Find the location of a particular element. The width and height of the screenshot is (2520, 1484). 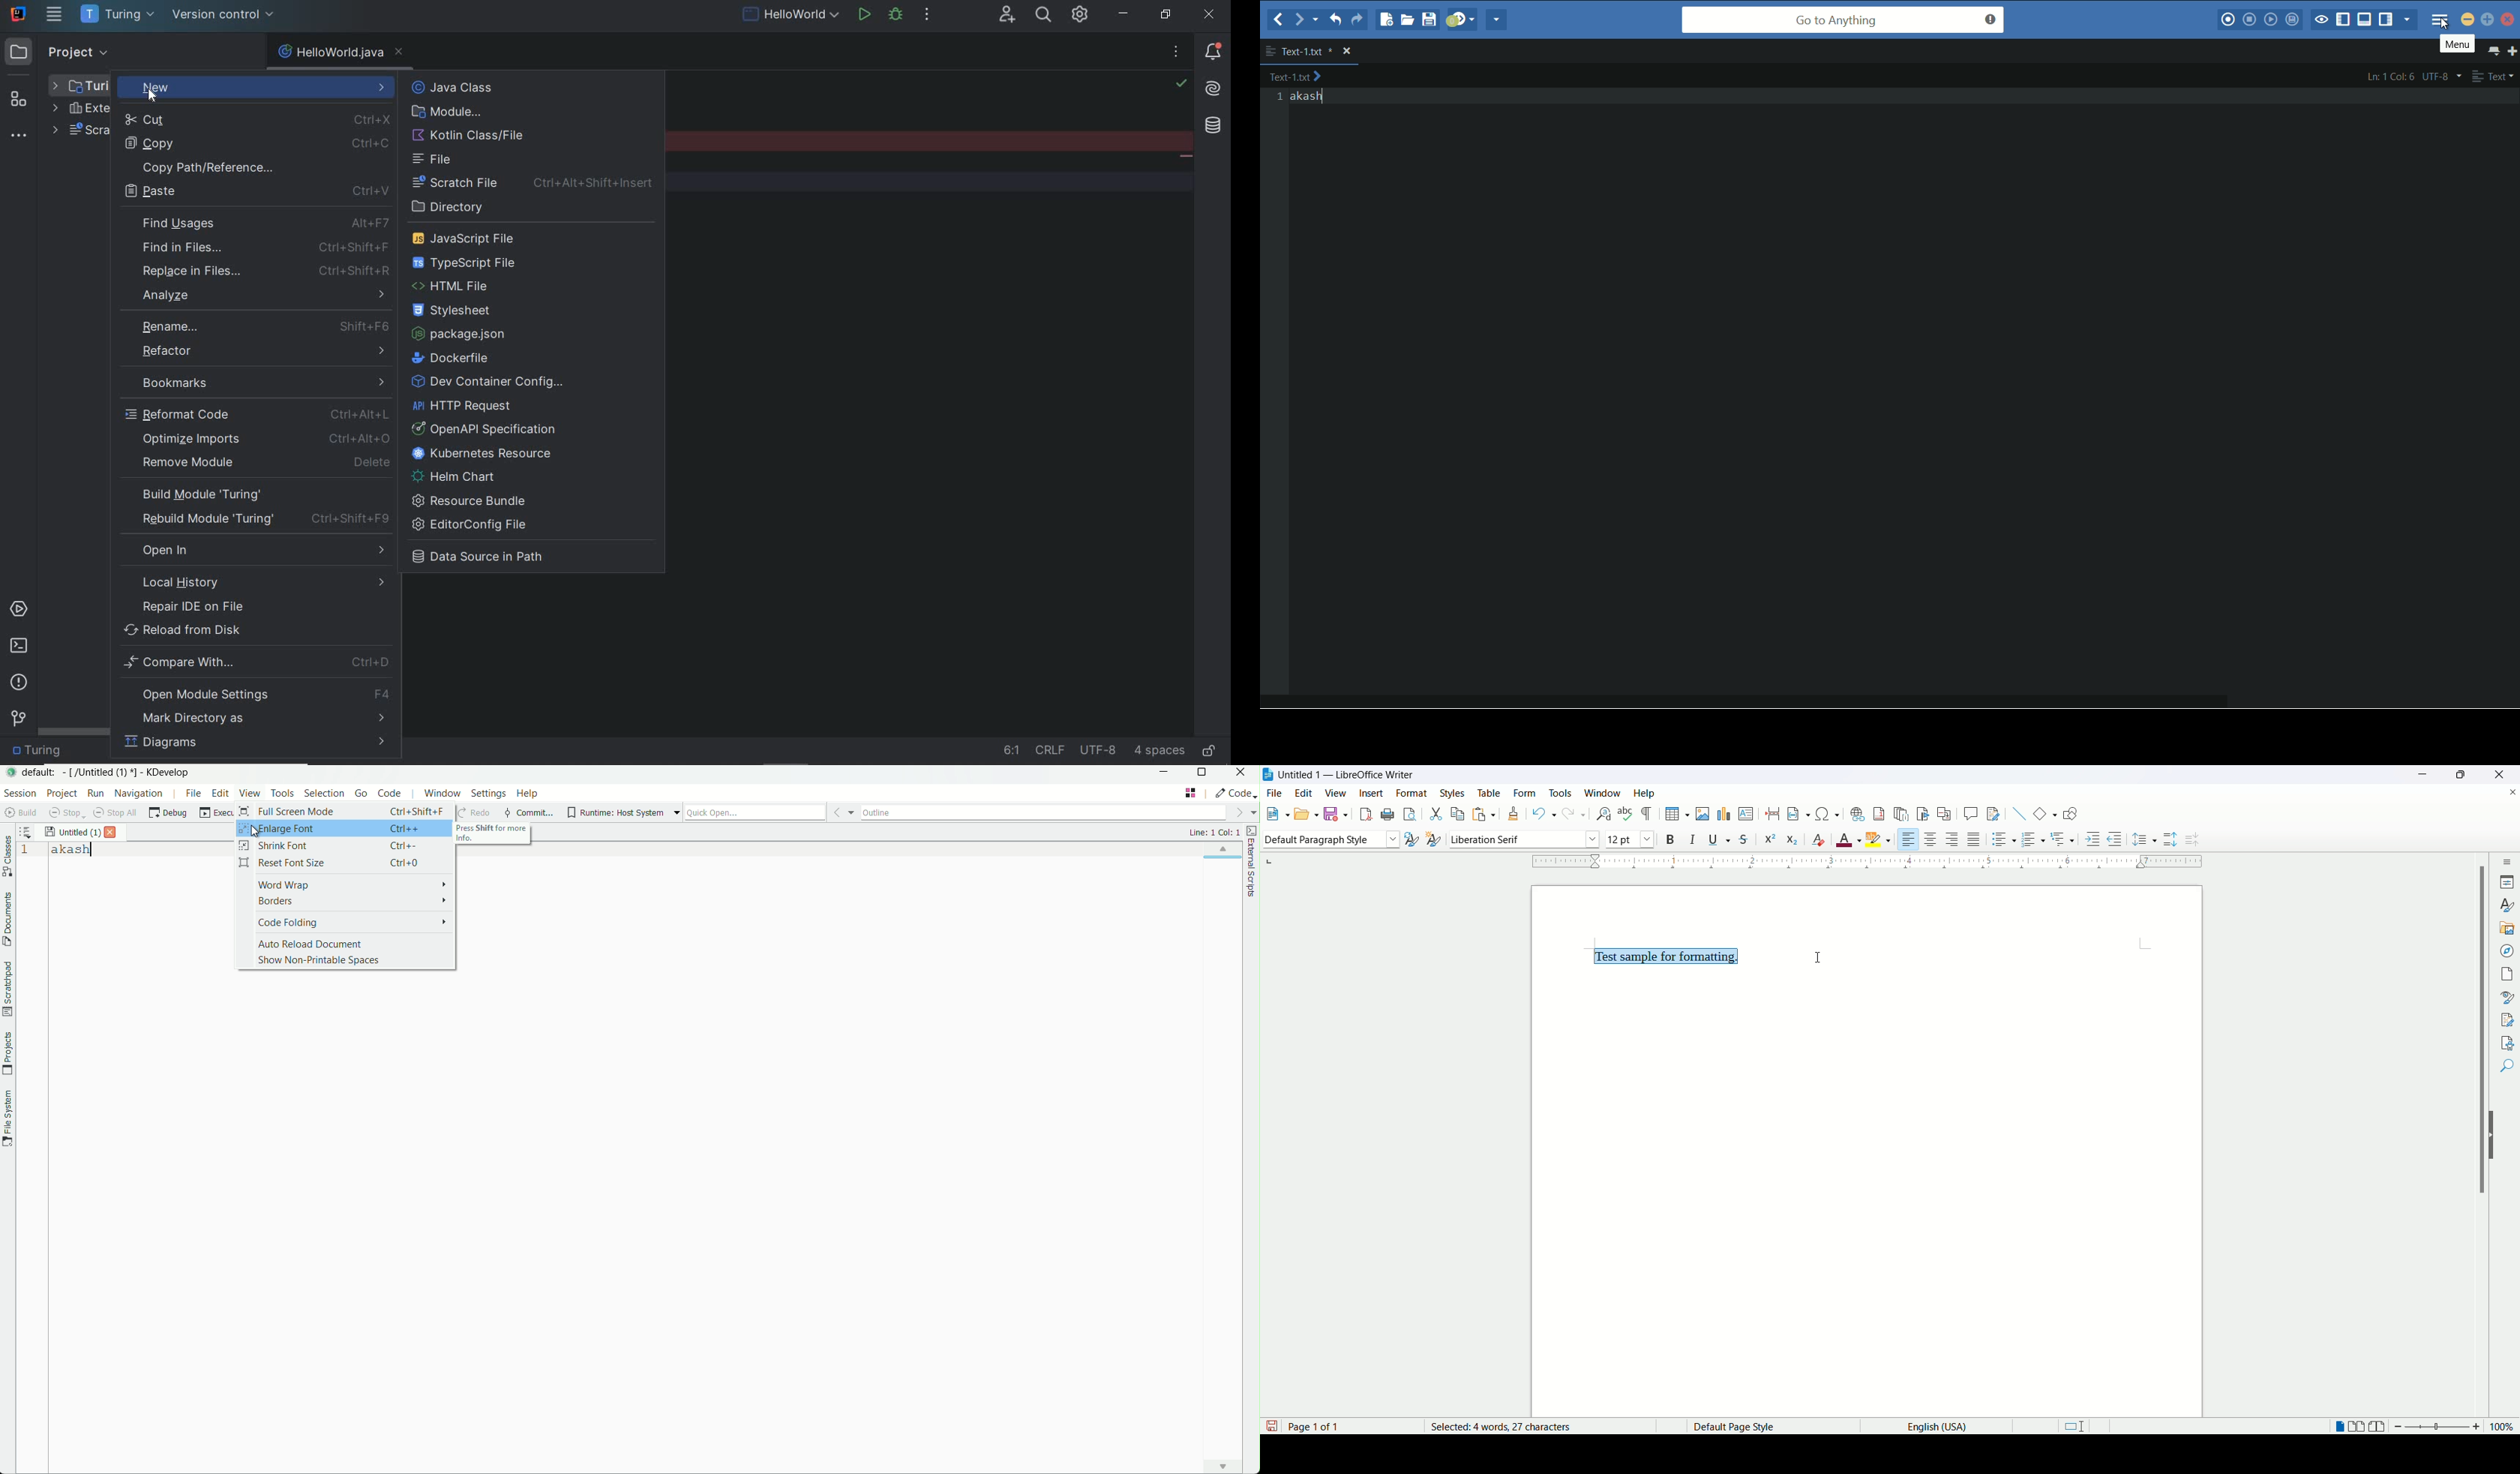

hide is located at coordinates (2490, 1134).